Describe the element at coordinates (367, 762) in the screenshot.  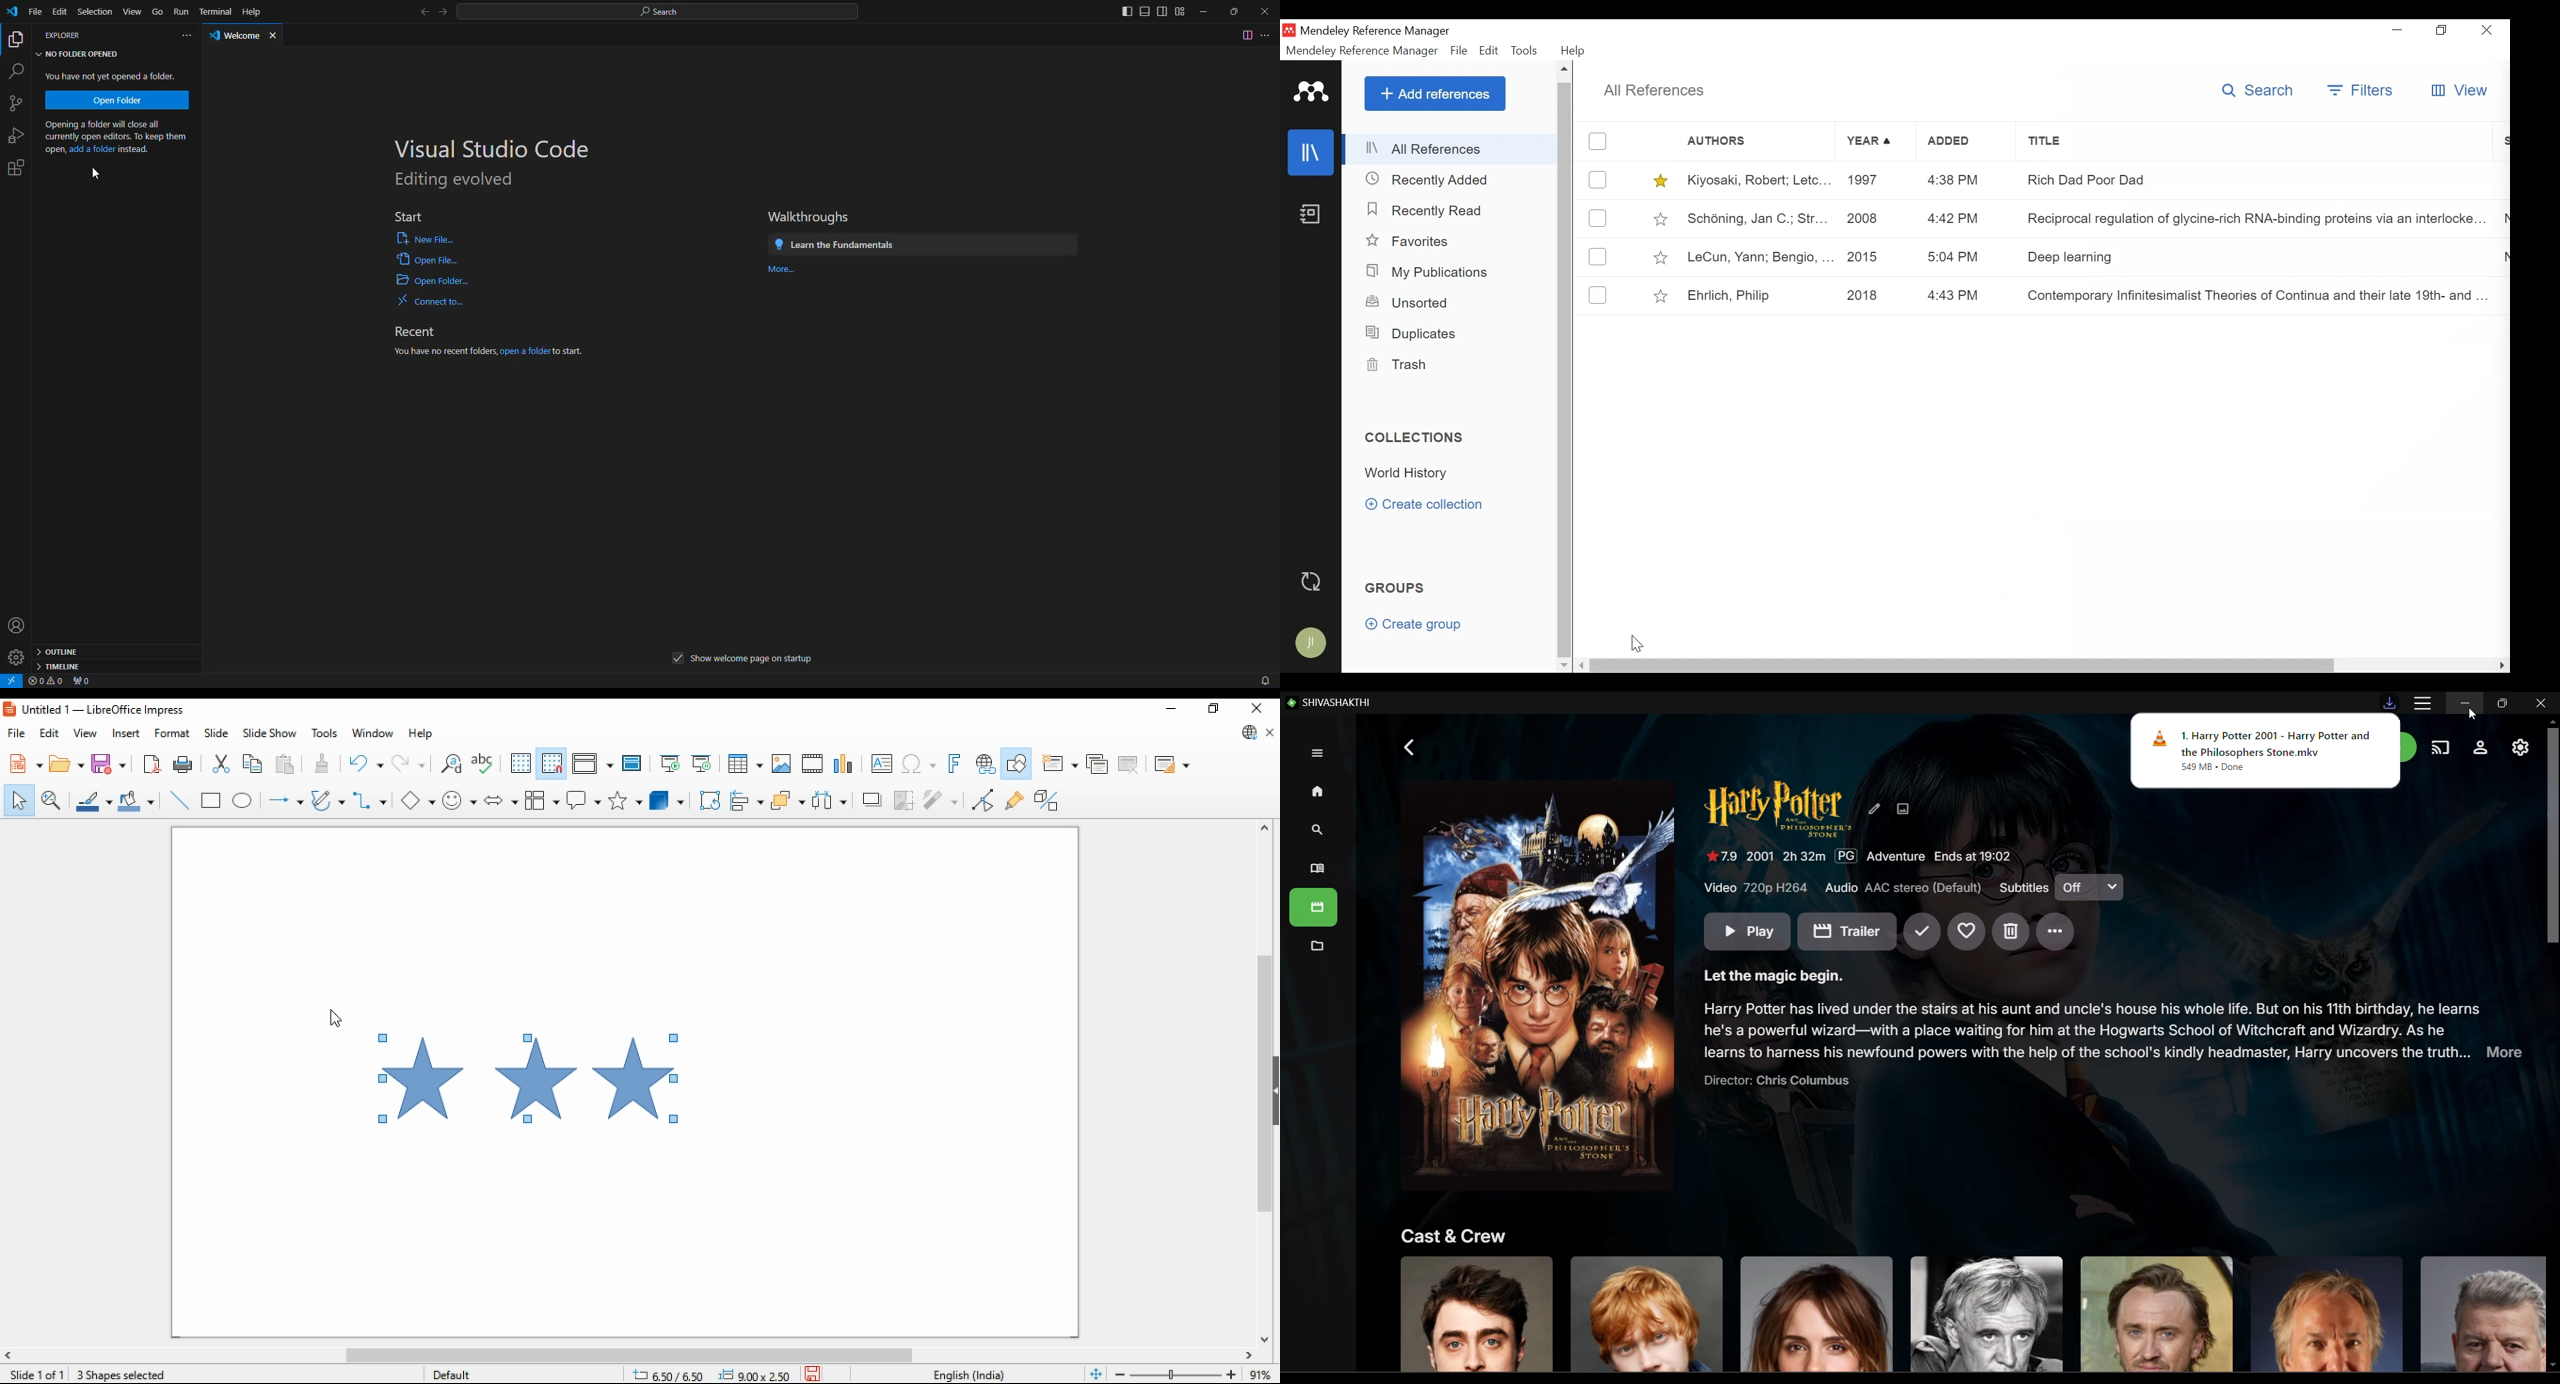
I see `undo` at that location.